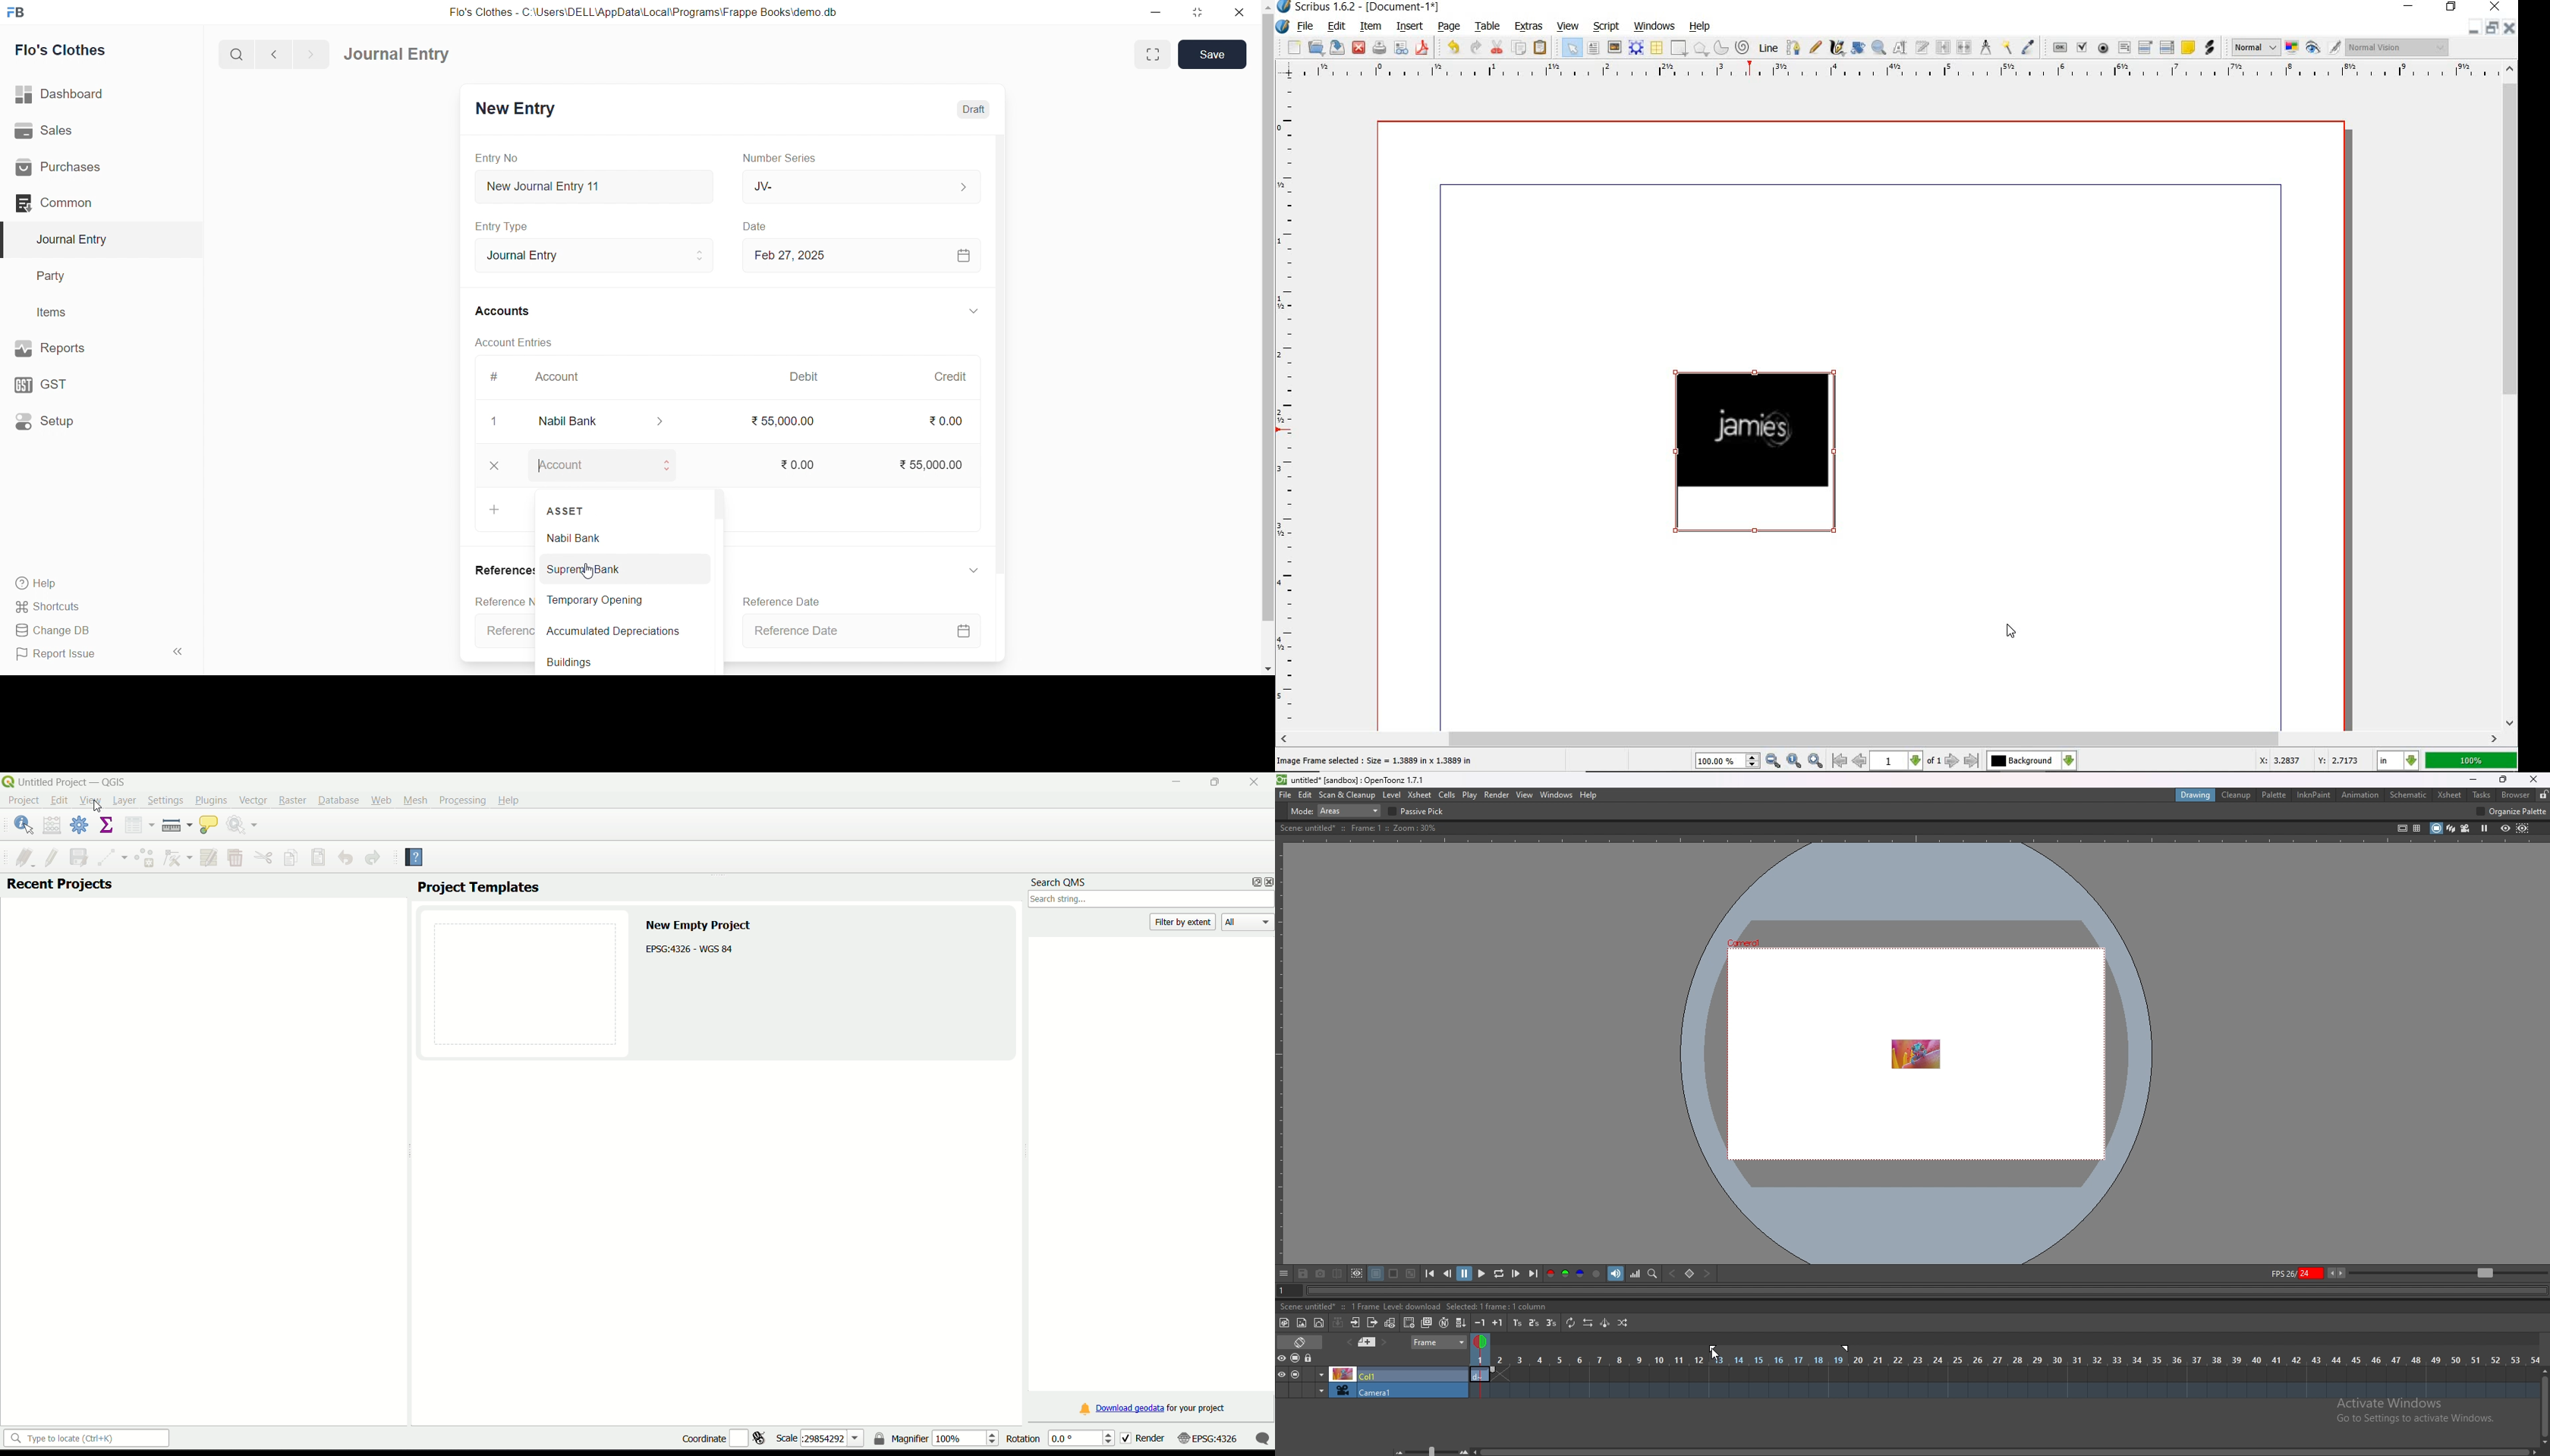 Image resolution: width=2576 pixels, height=1456 pixels. I want to click on vertical scroll bar, so click(720, 579).